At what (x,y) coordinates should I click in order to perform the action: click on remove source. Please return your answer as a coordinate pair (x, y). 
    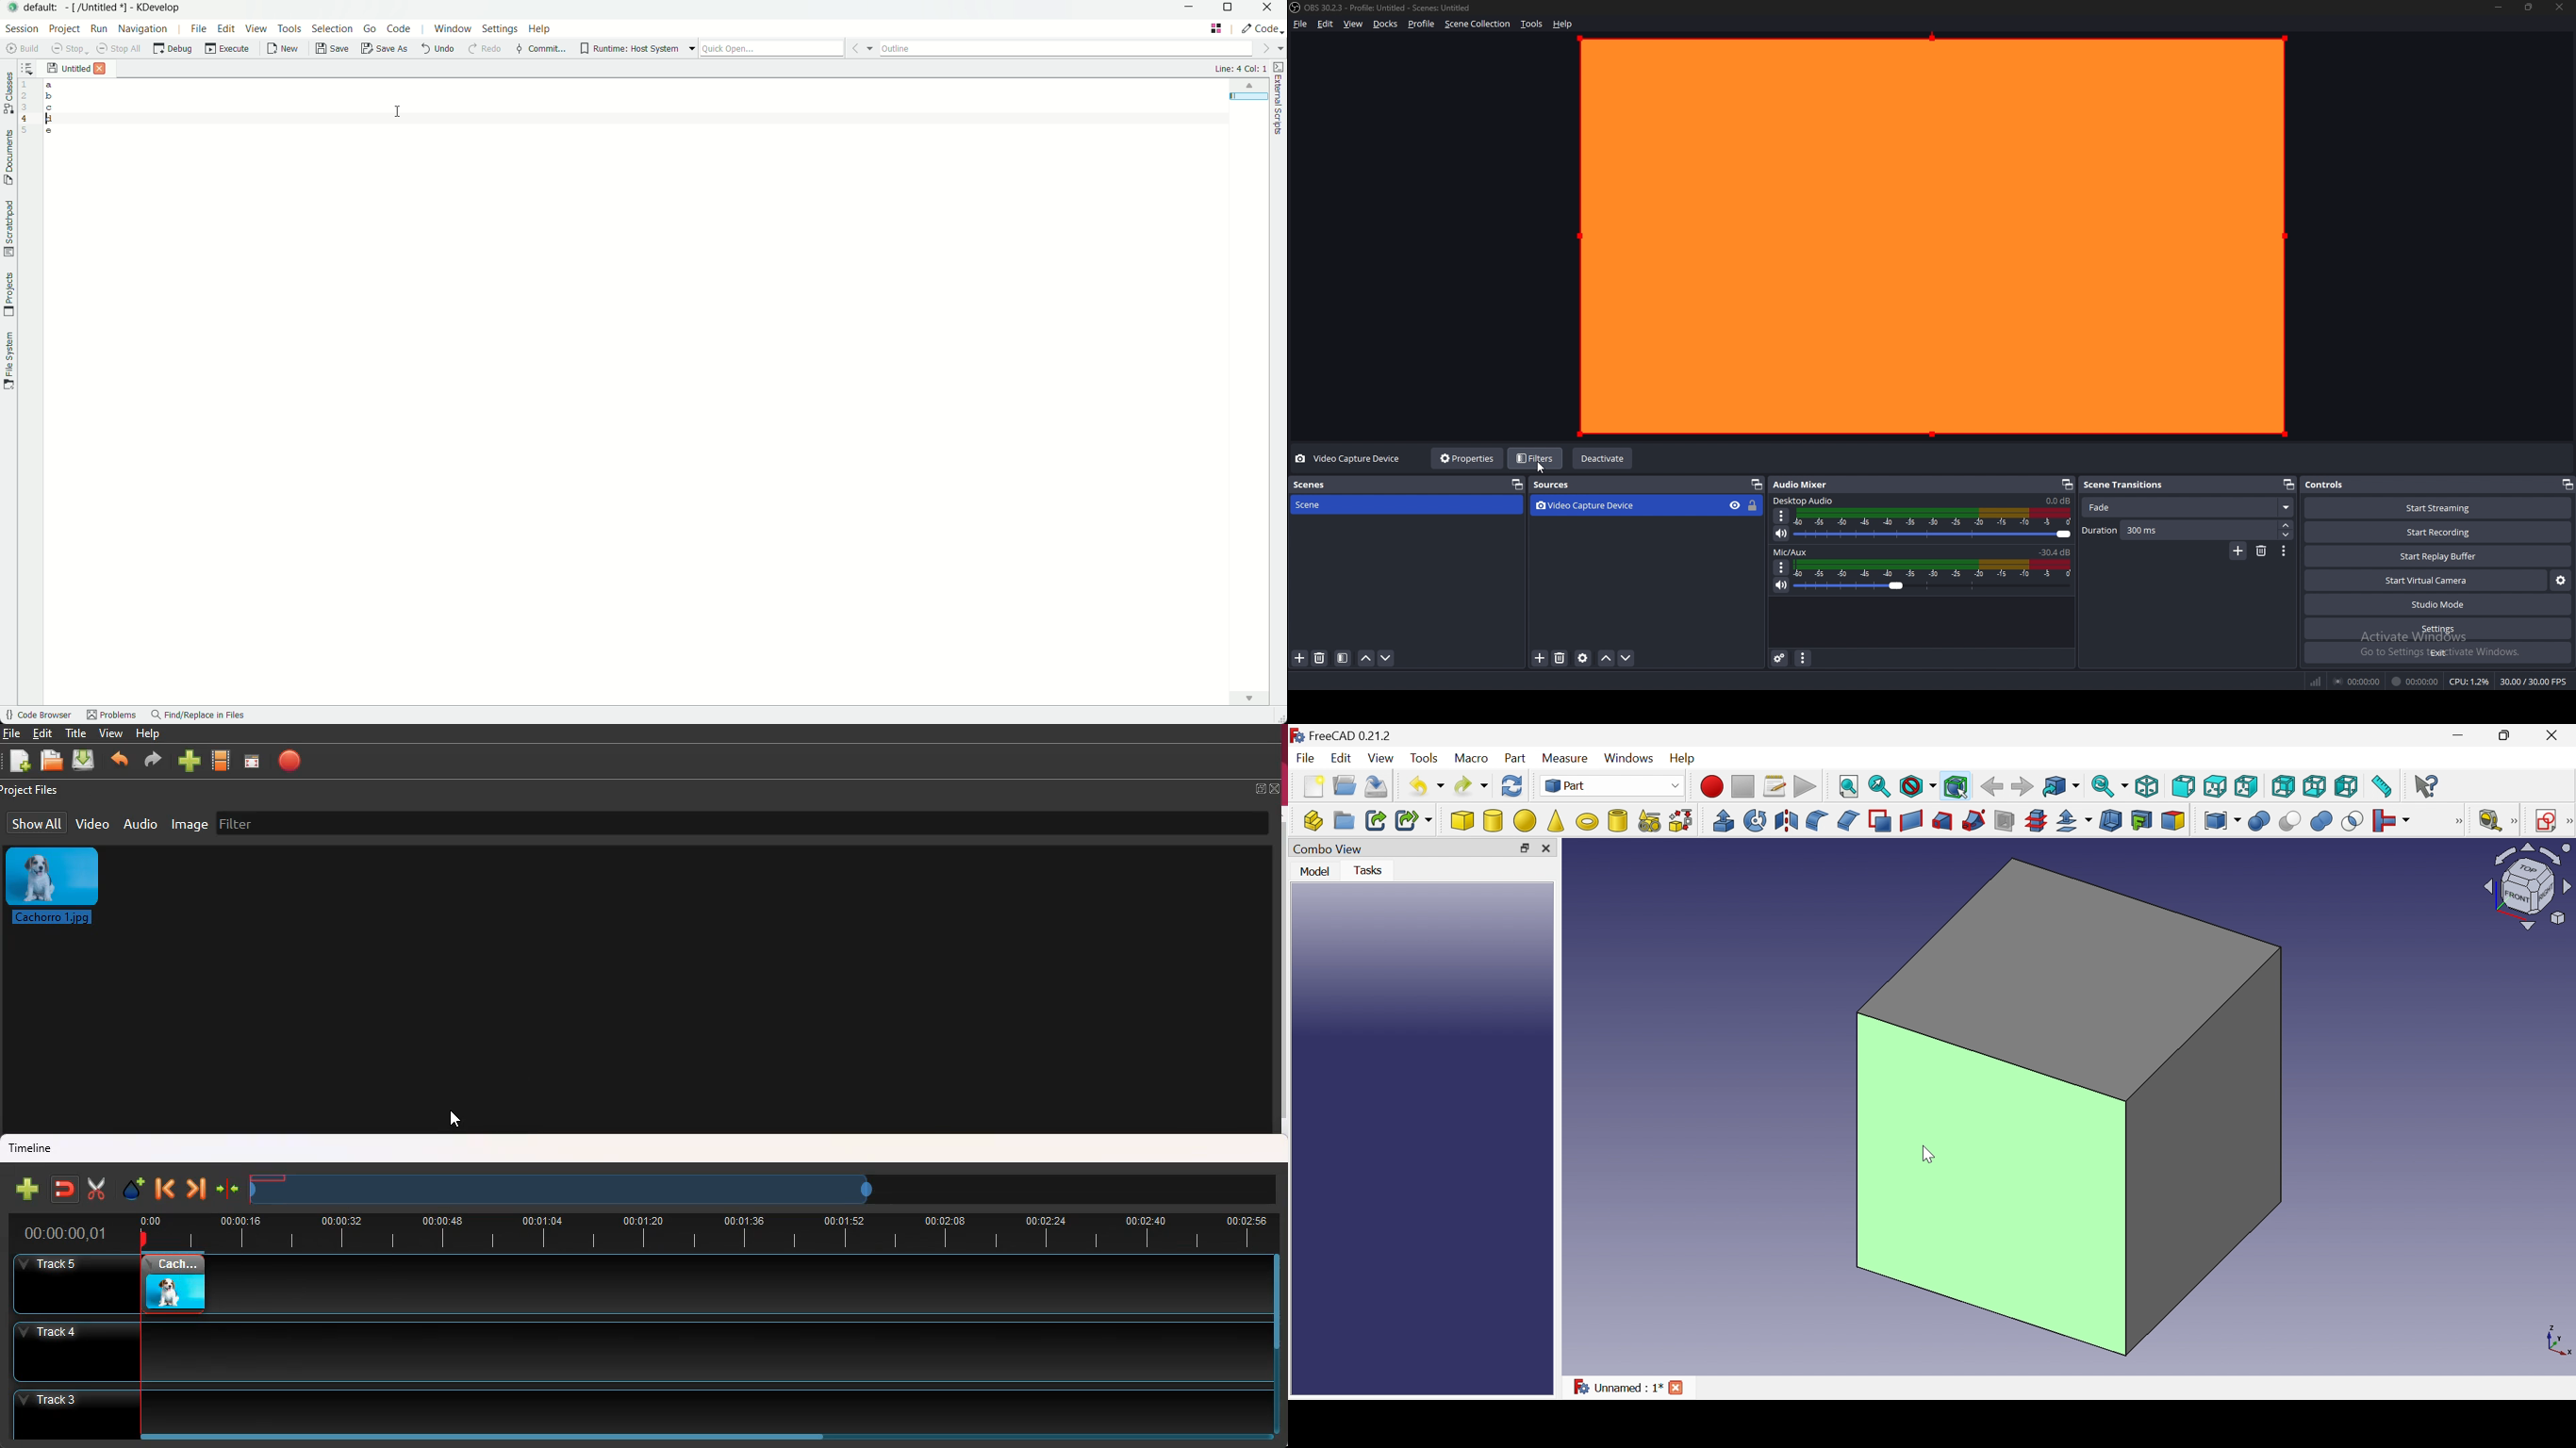
    Looking at the image, I should click on (1560, 660).